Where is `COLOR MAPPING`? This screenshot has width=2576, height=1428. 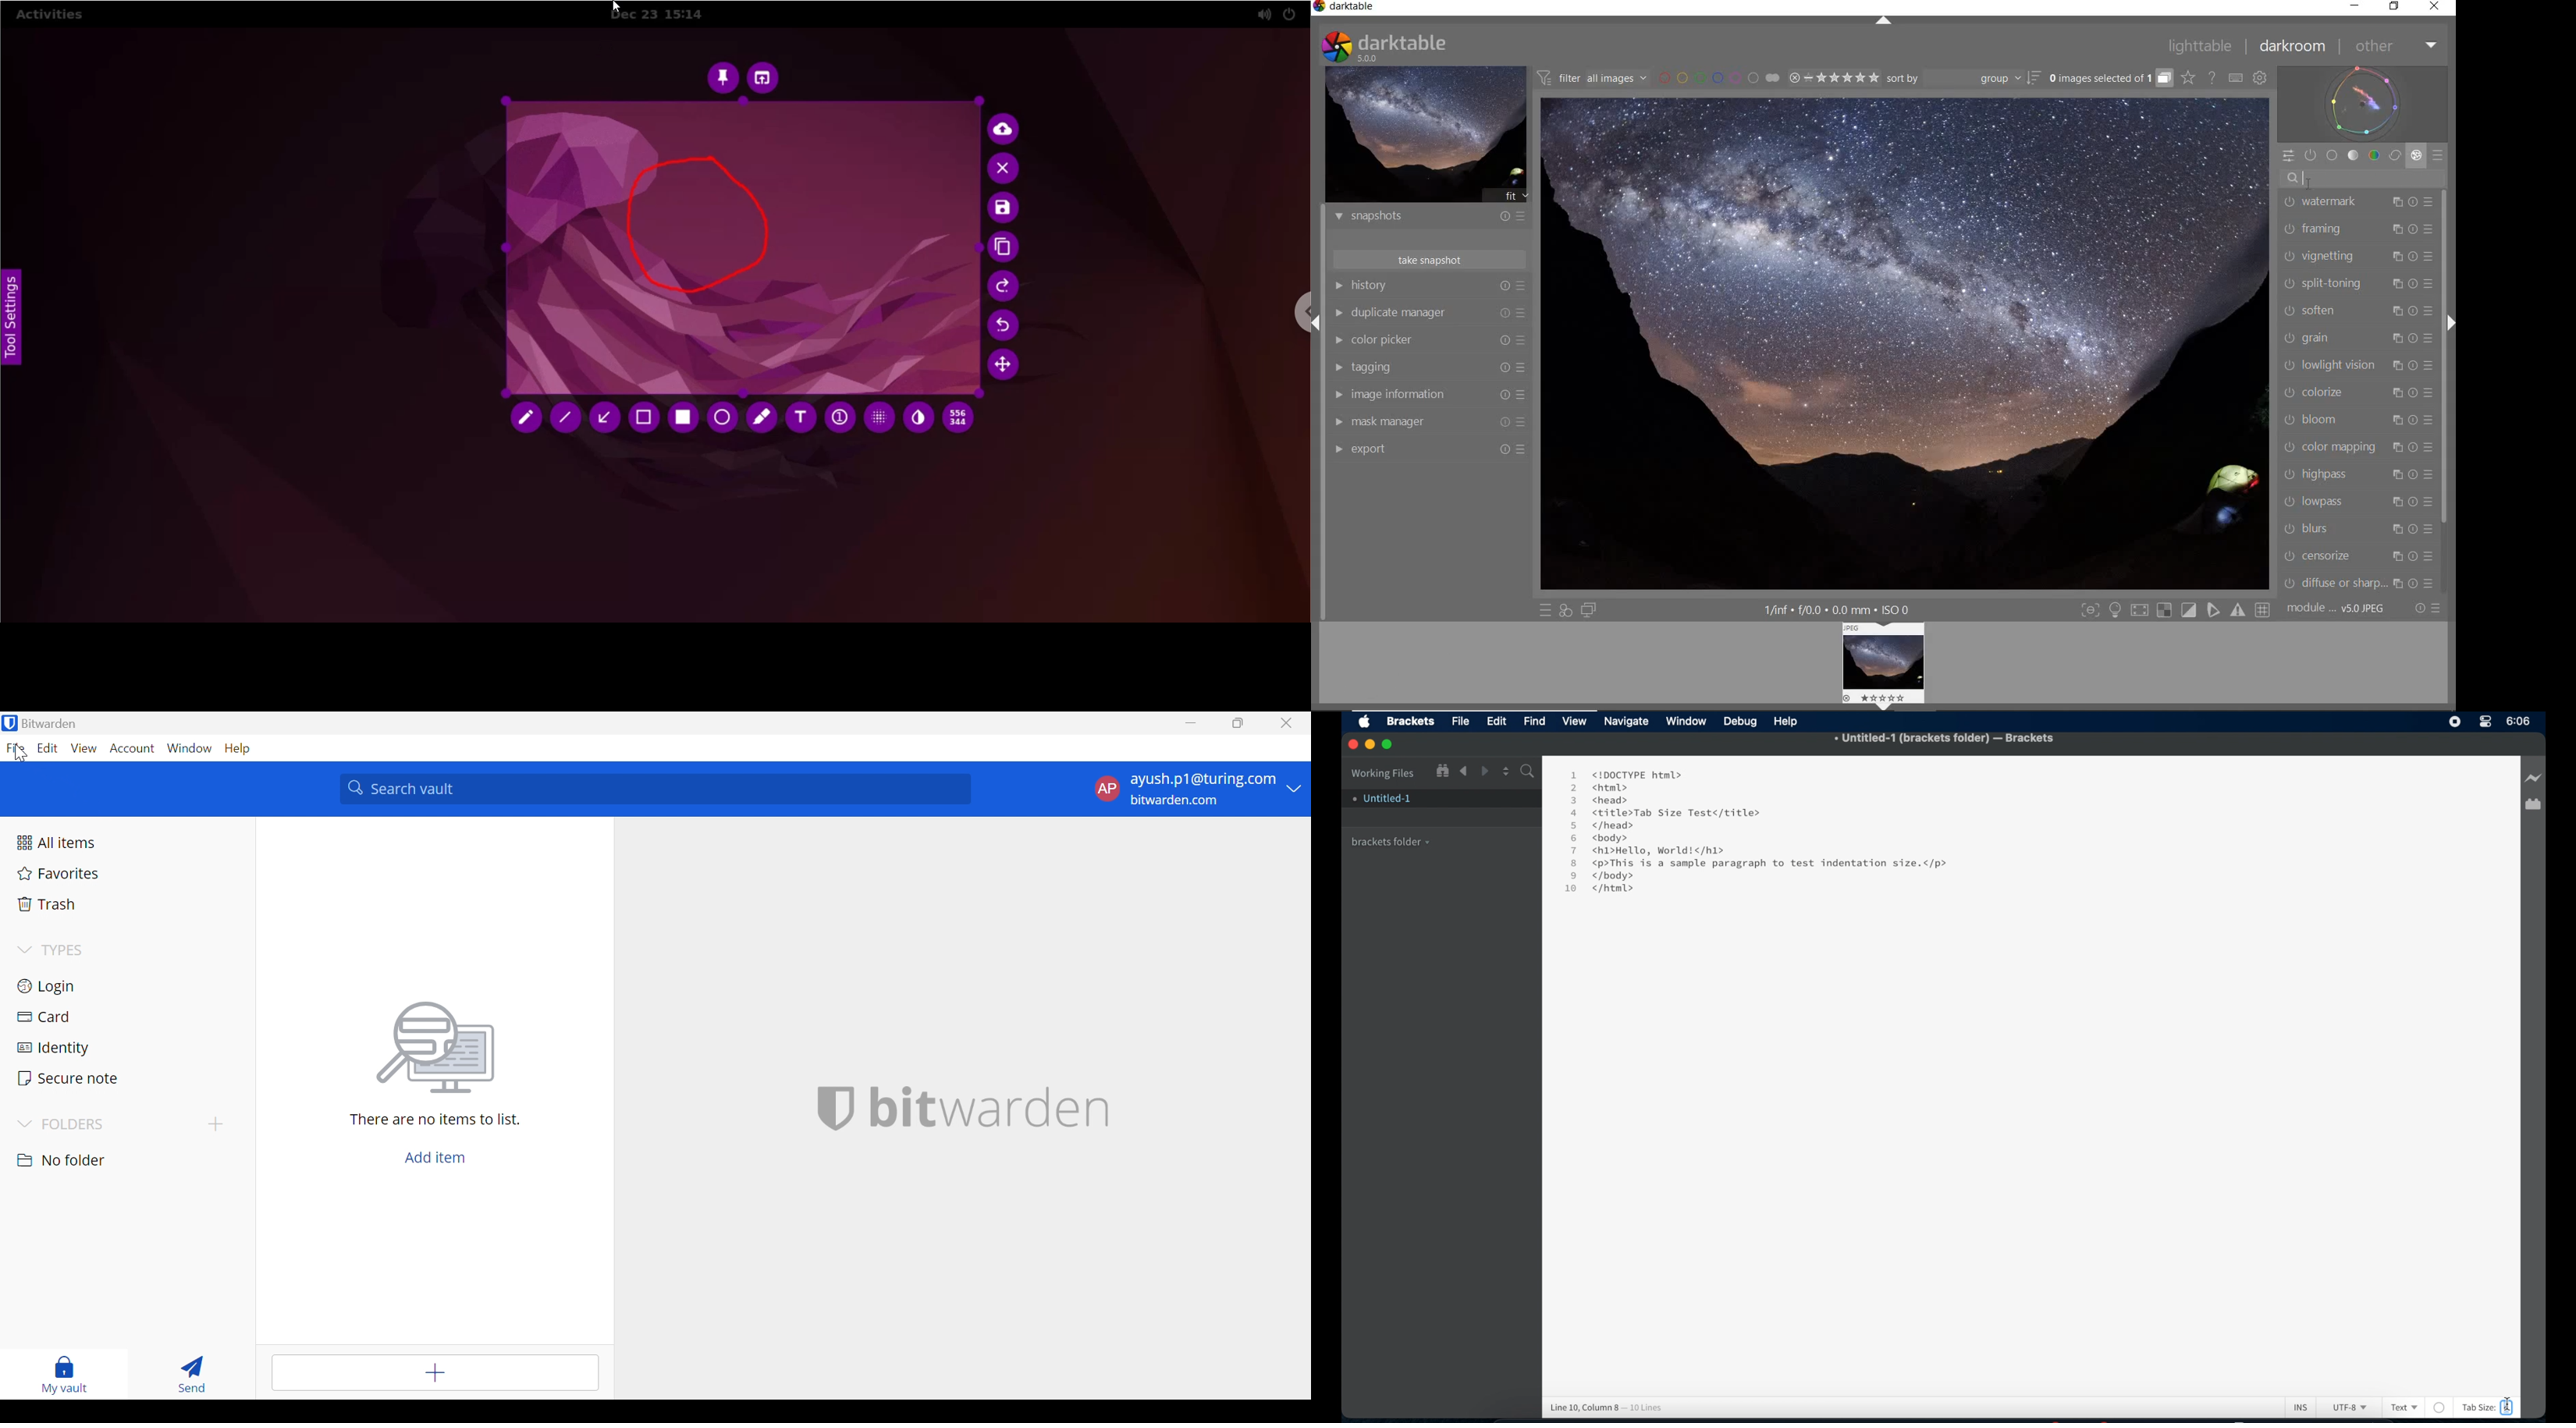 COLOR MAPPING is located at coordinates (2329, 448).